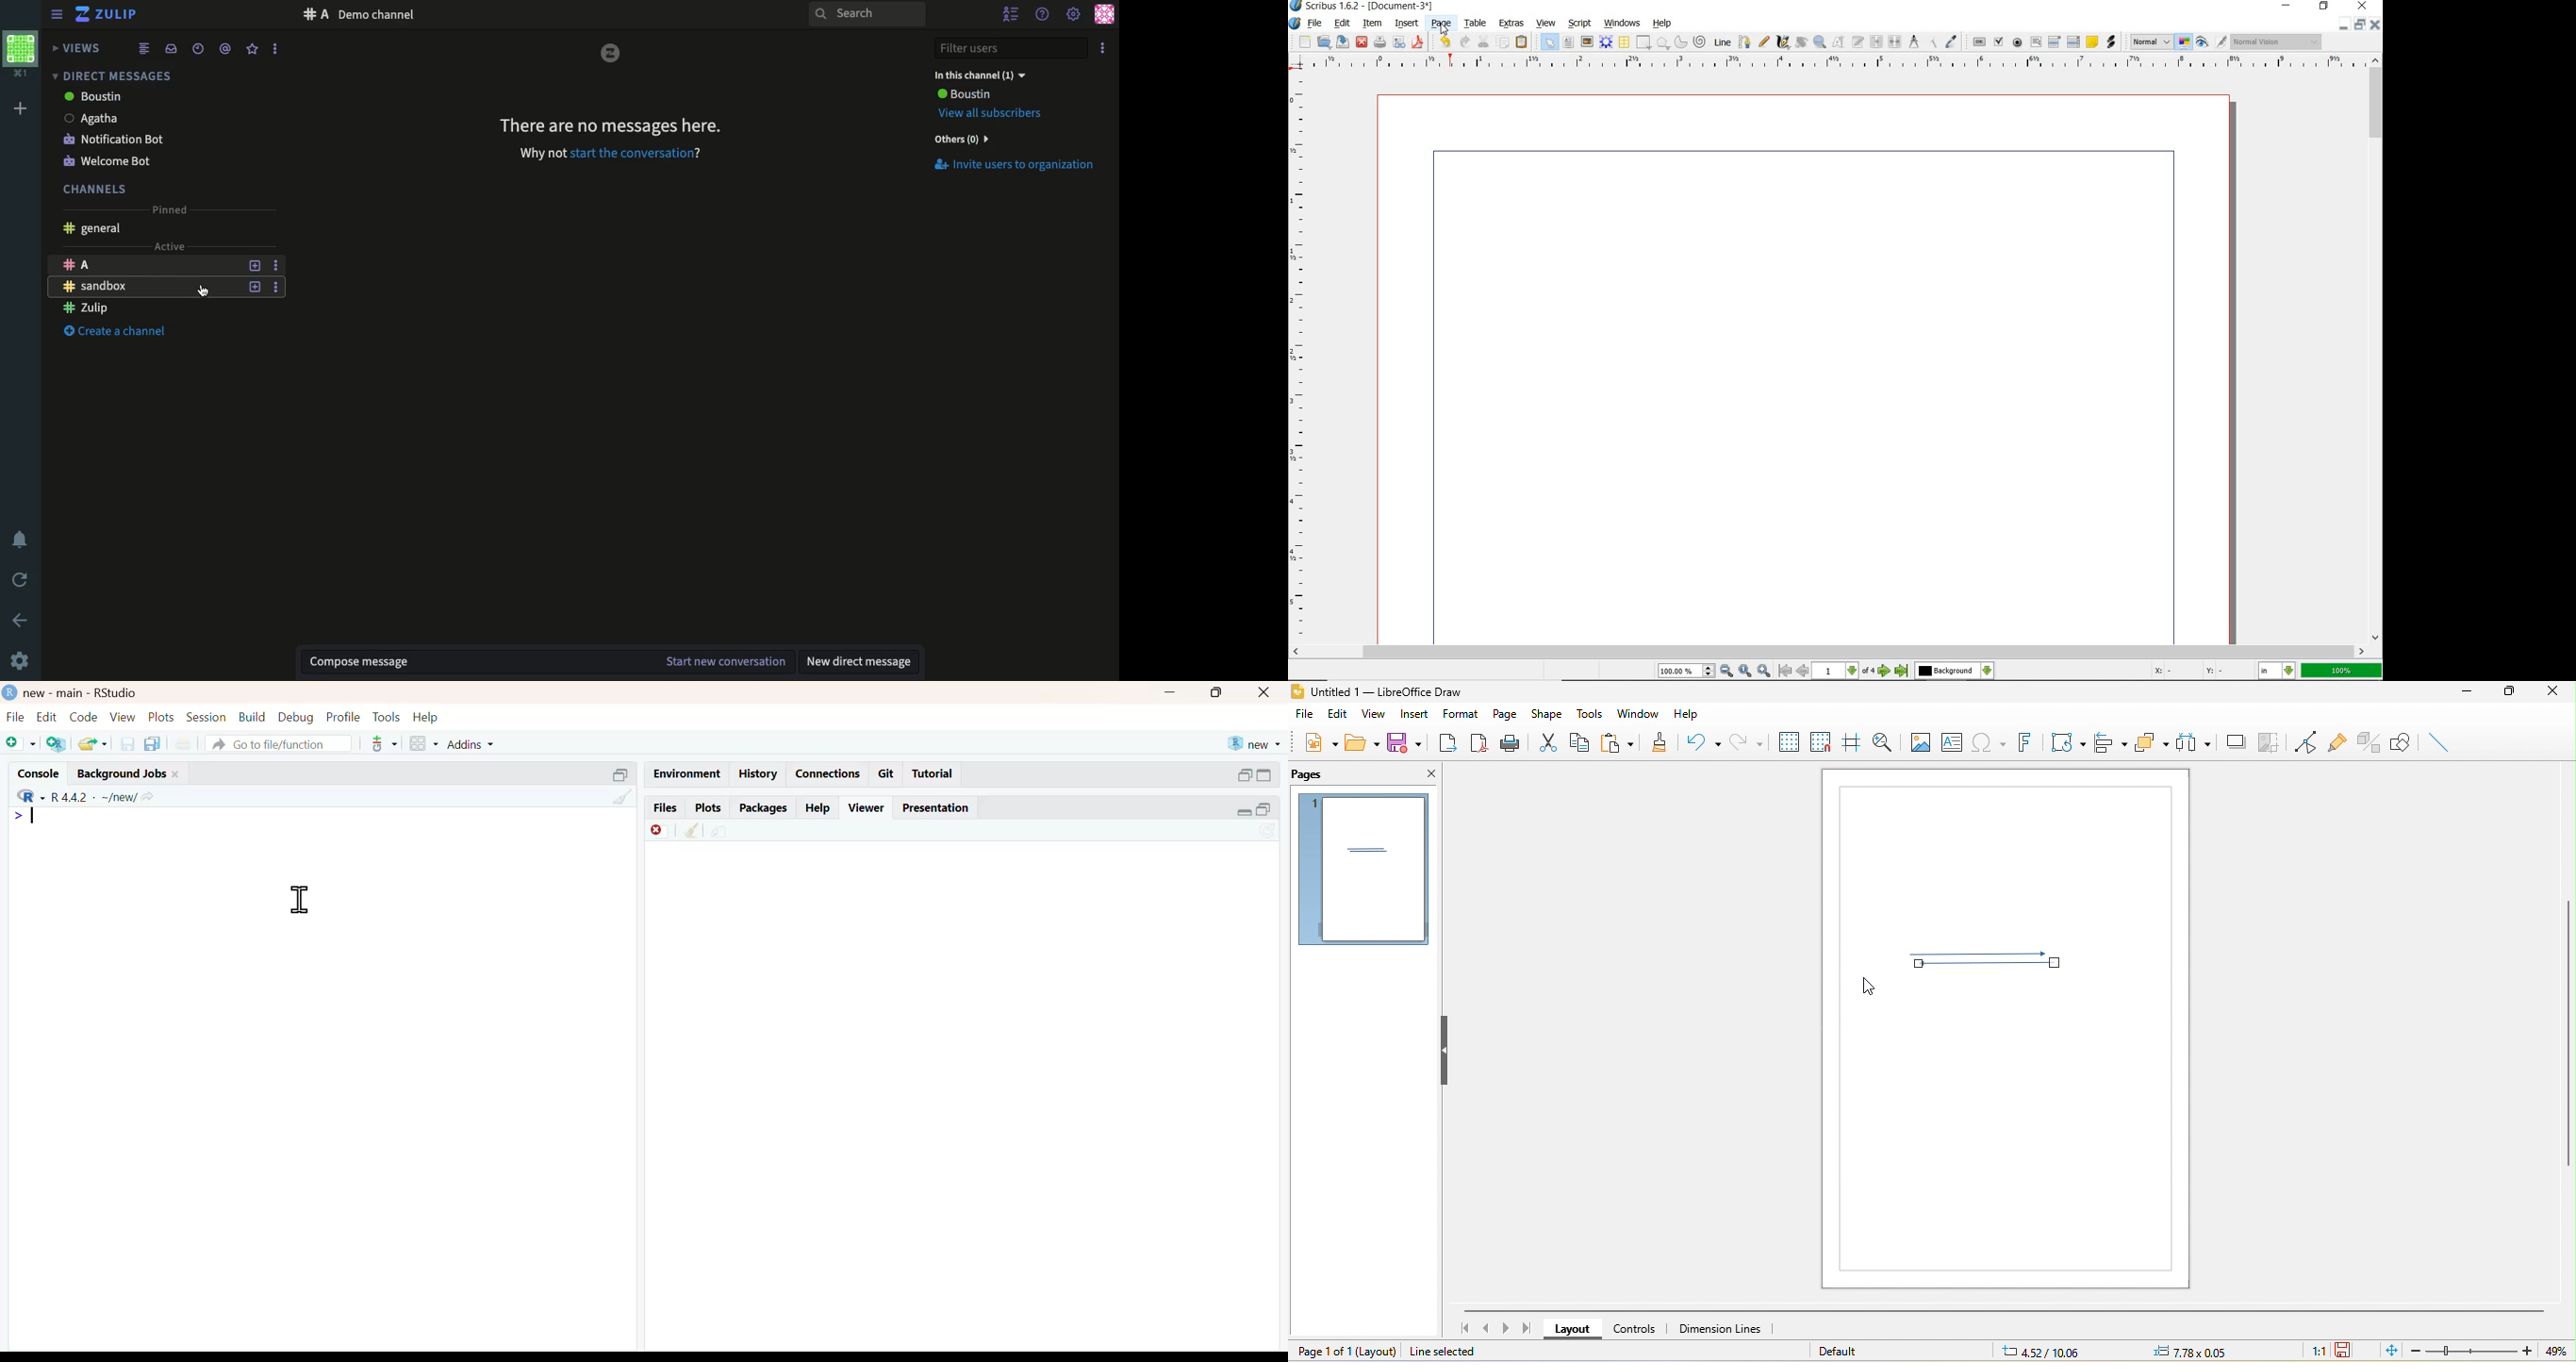 The image size is (2576, 1372). What do you see at coordinates (296, 718) in the screenshot?
I see `debug` at bounding box center [296, 718].